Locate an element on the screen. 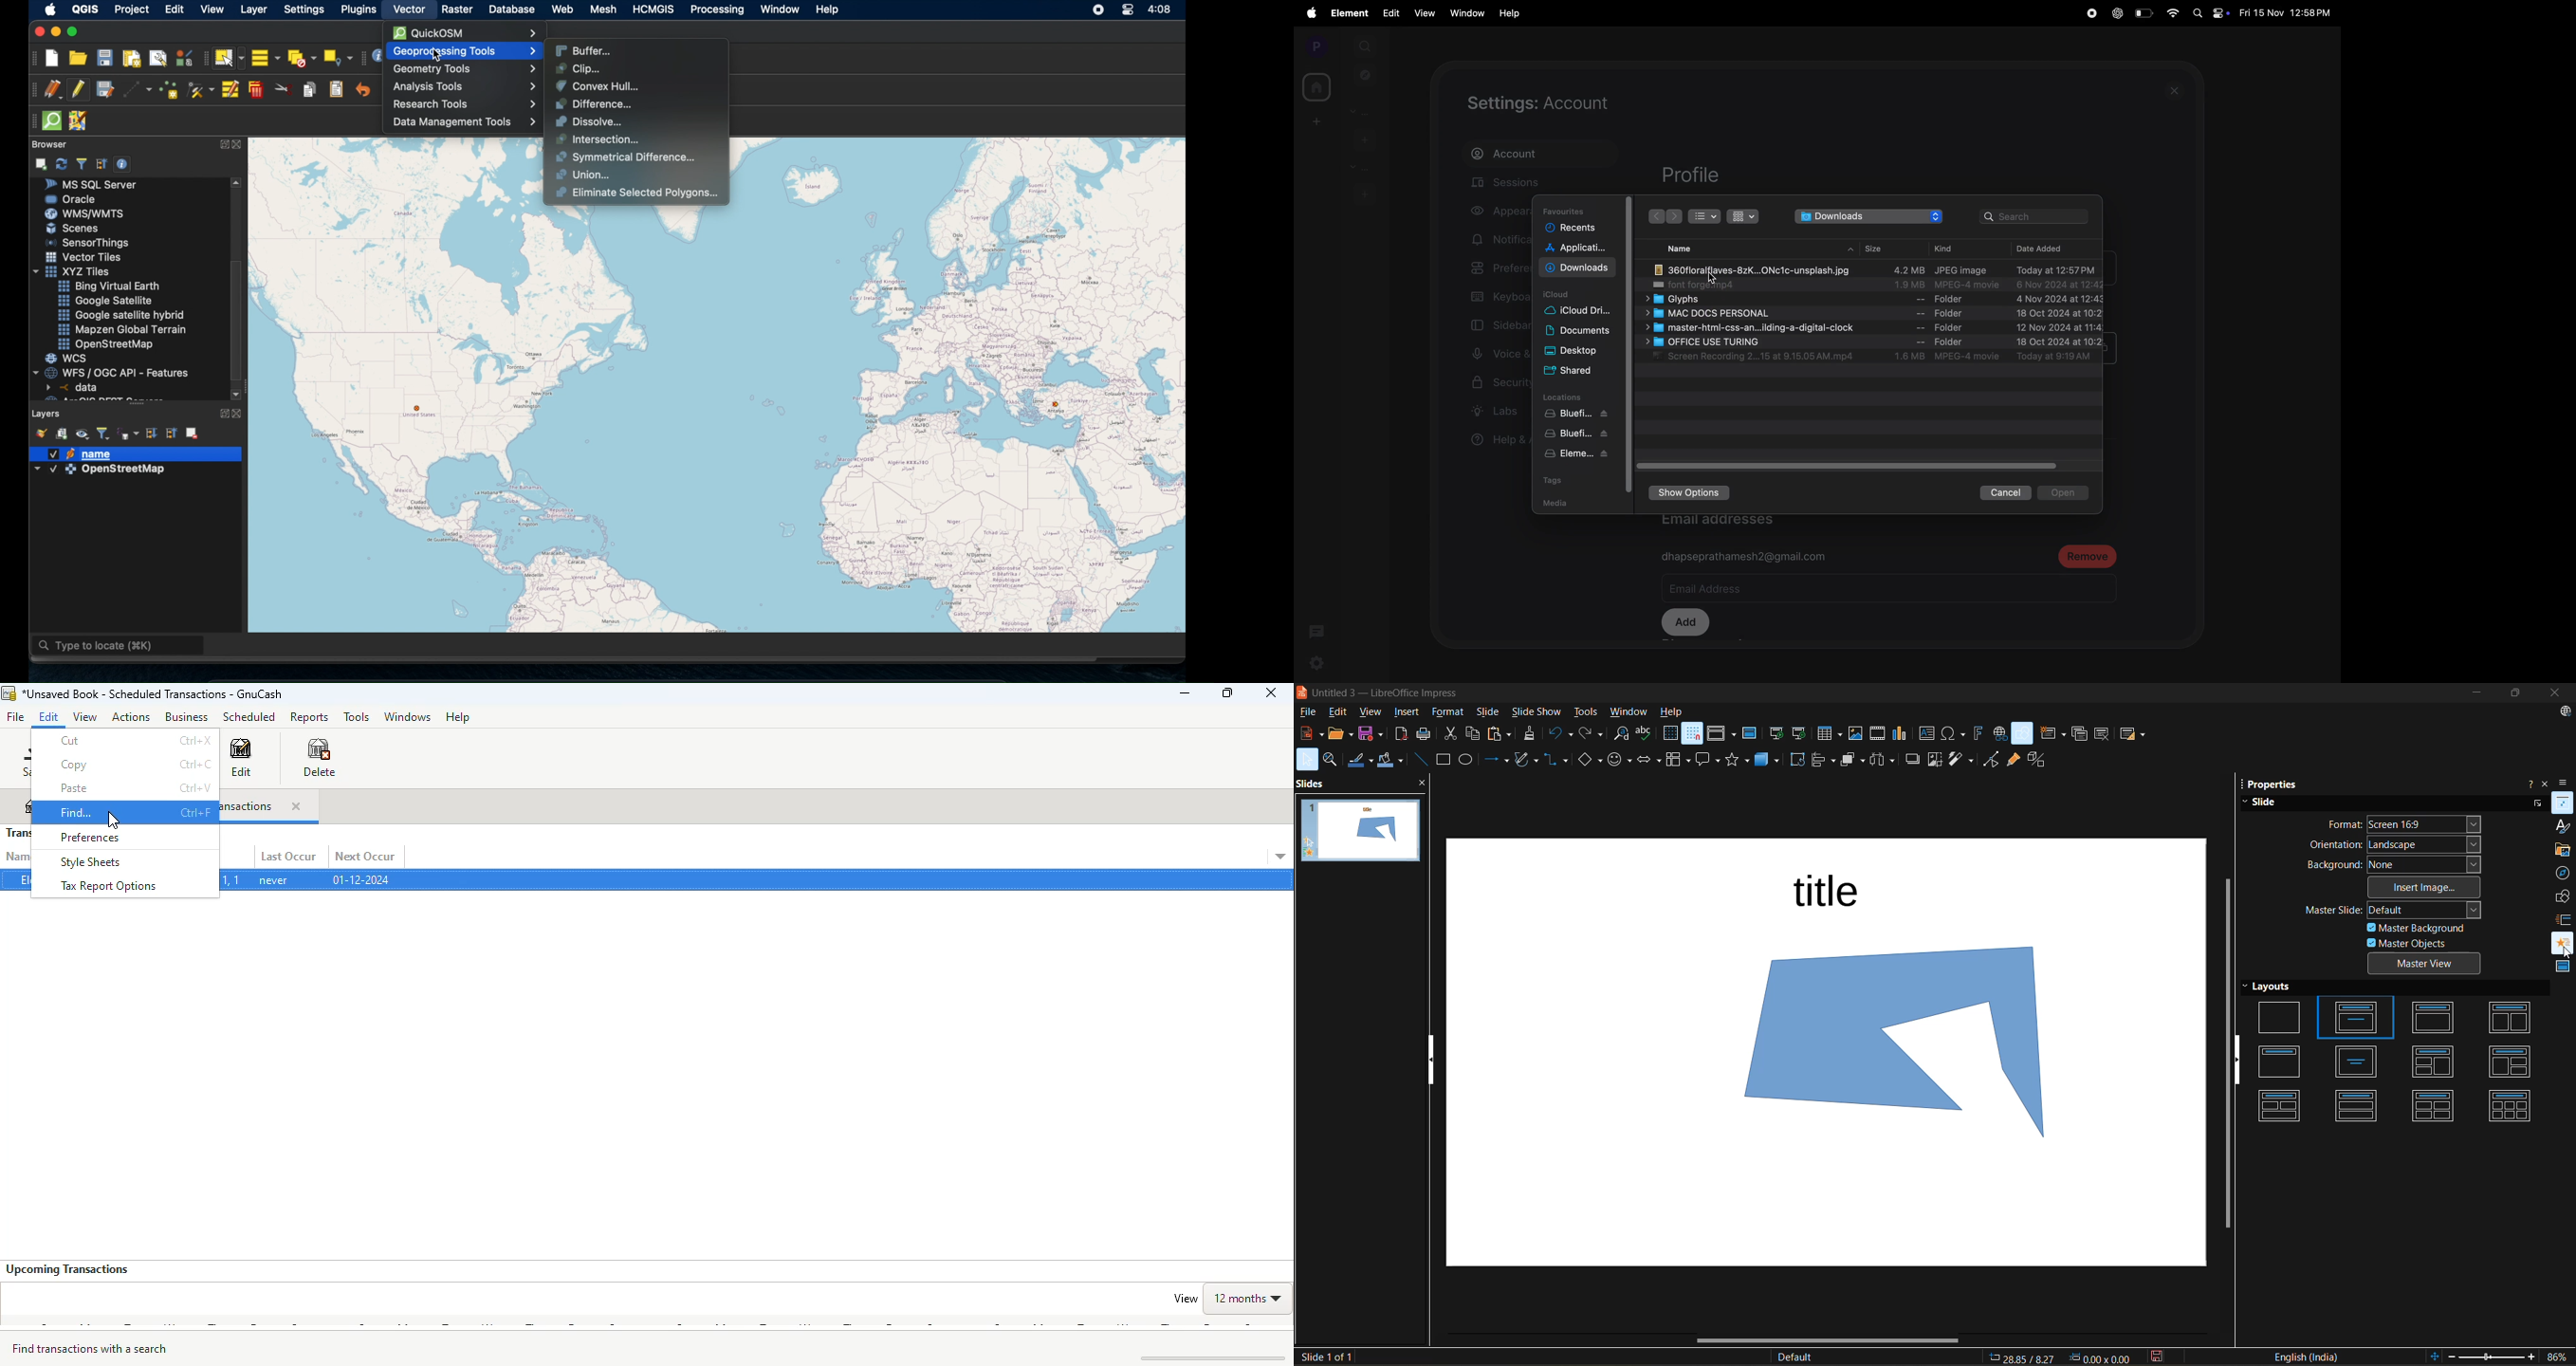 This screenshot has width=2576, height=1372. shapes and polygons is located at coordinates (1525, 759).